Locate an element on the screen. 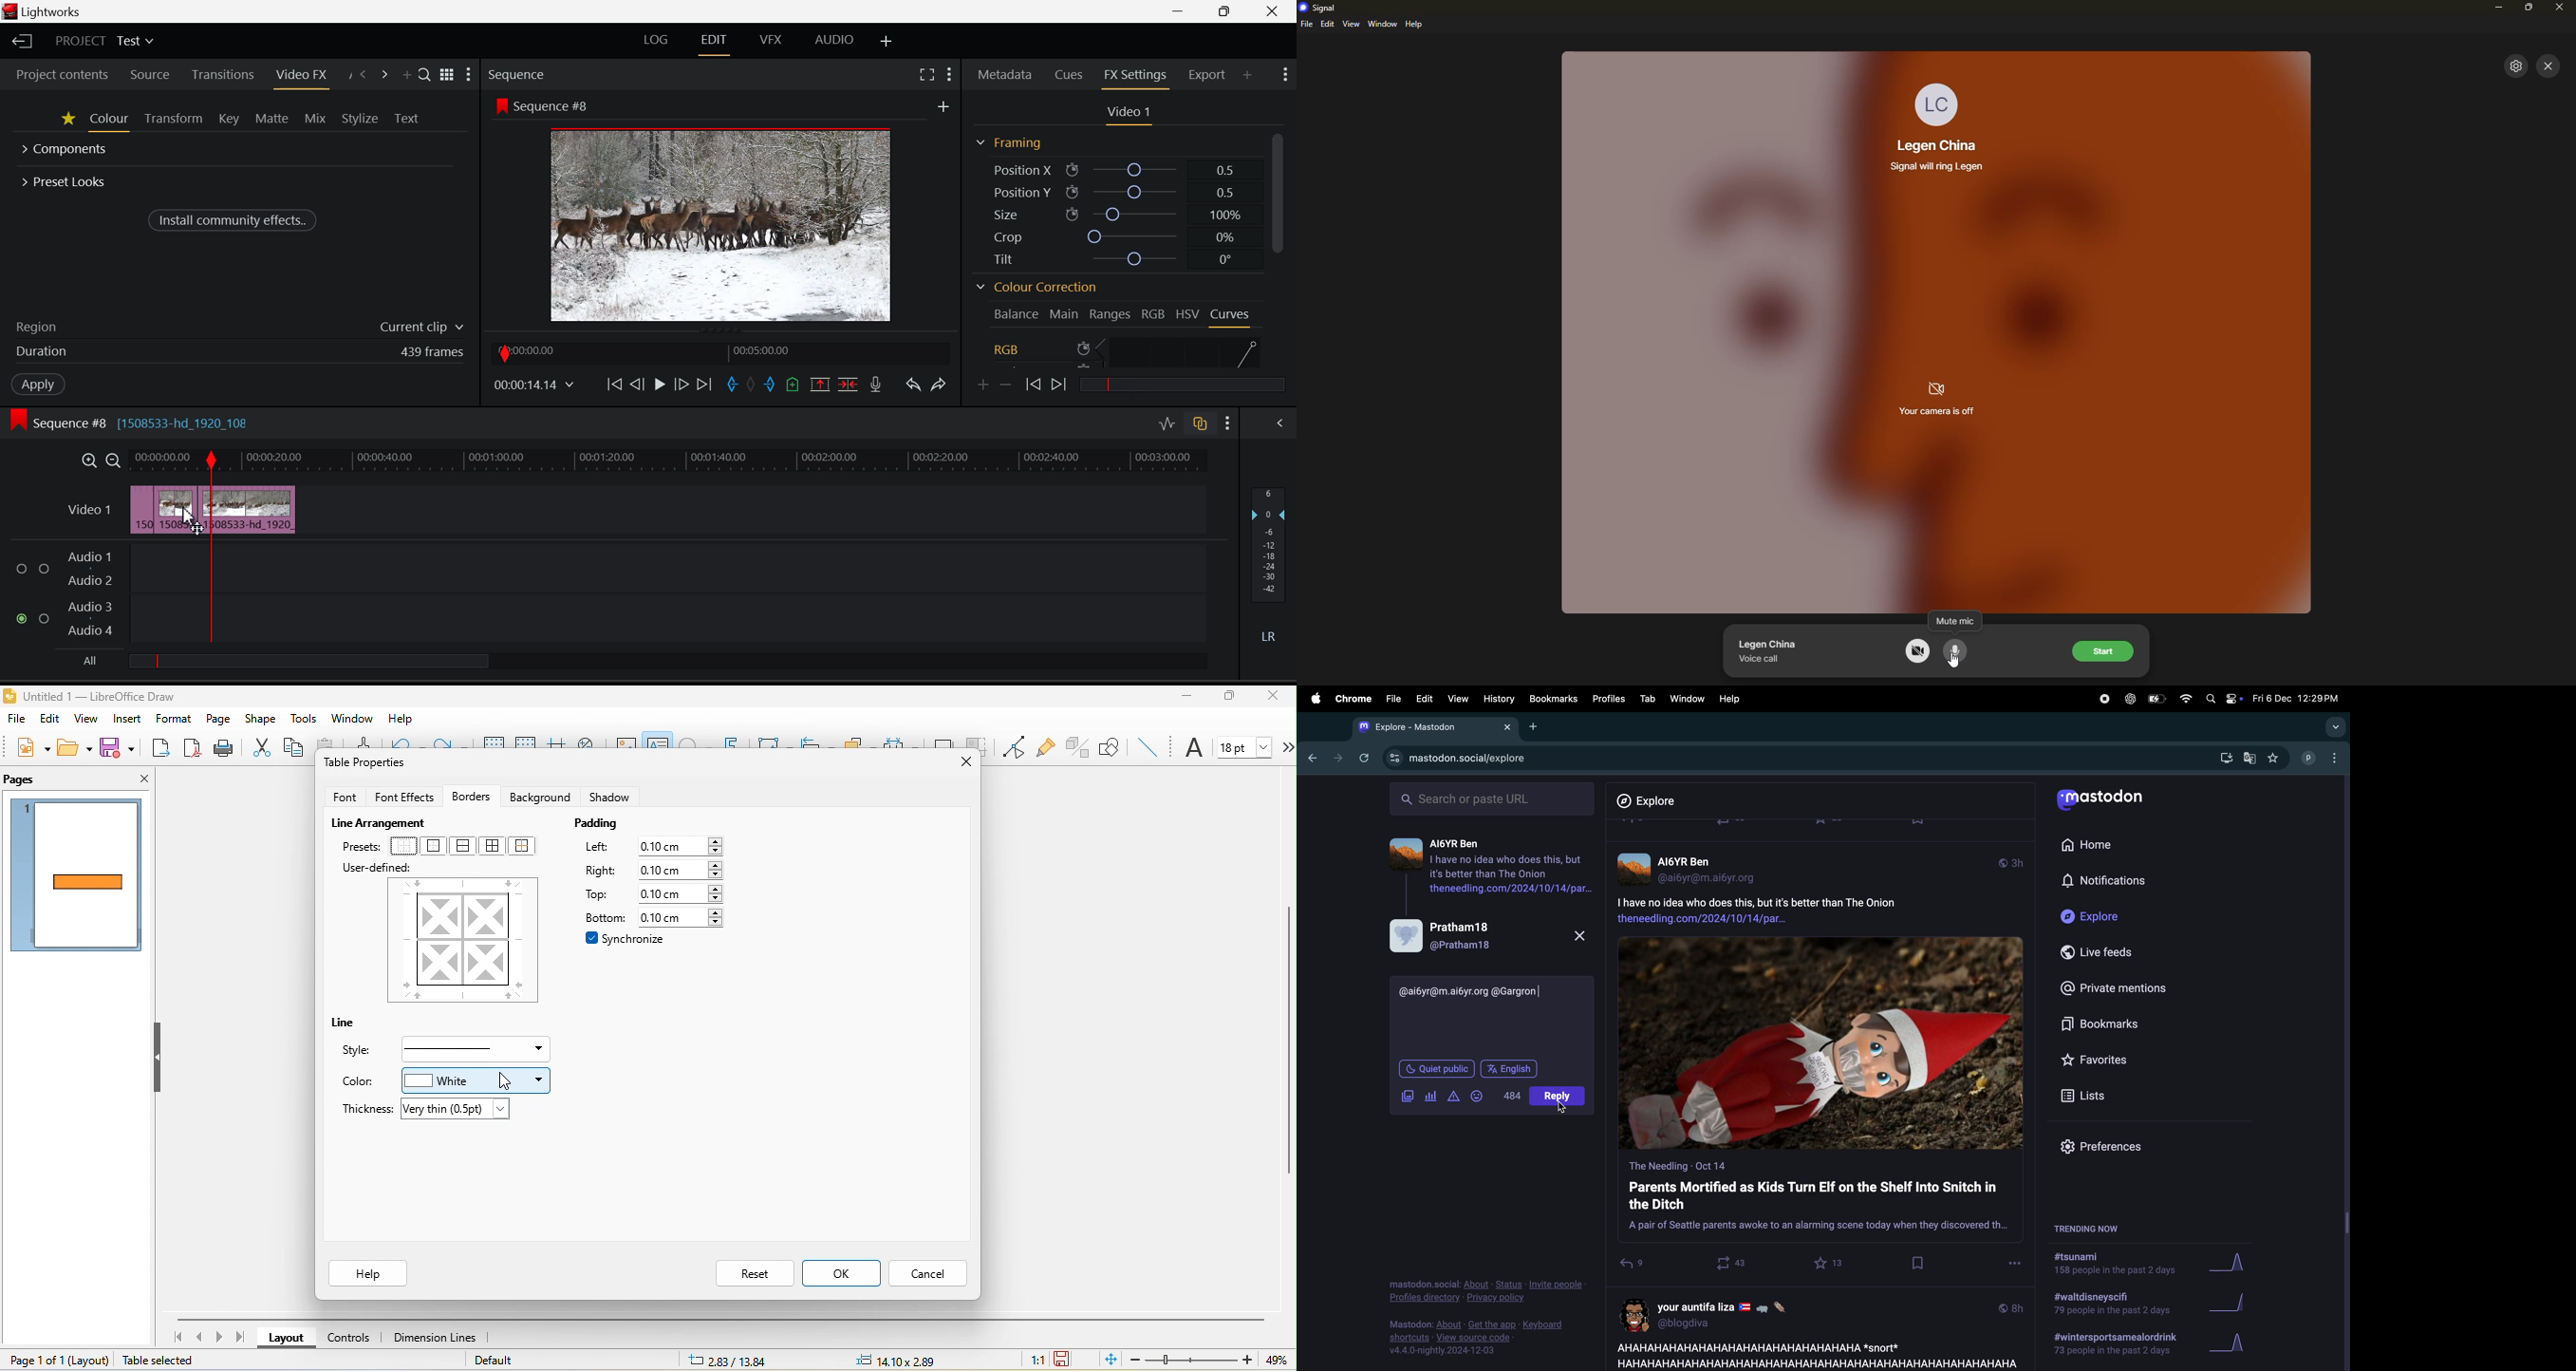 The width and height of the screenshot is (2576, 1372). add alert is located at coordinates (1455, 1097).